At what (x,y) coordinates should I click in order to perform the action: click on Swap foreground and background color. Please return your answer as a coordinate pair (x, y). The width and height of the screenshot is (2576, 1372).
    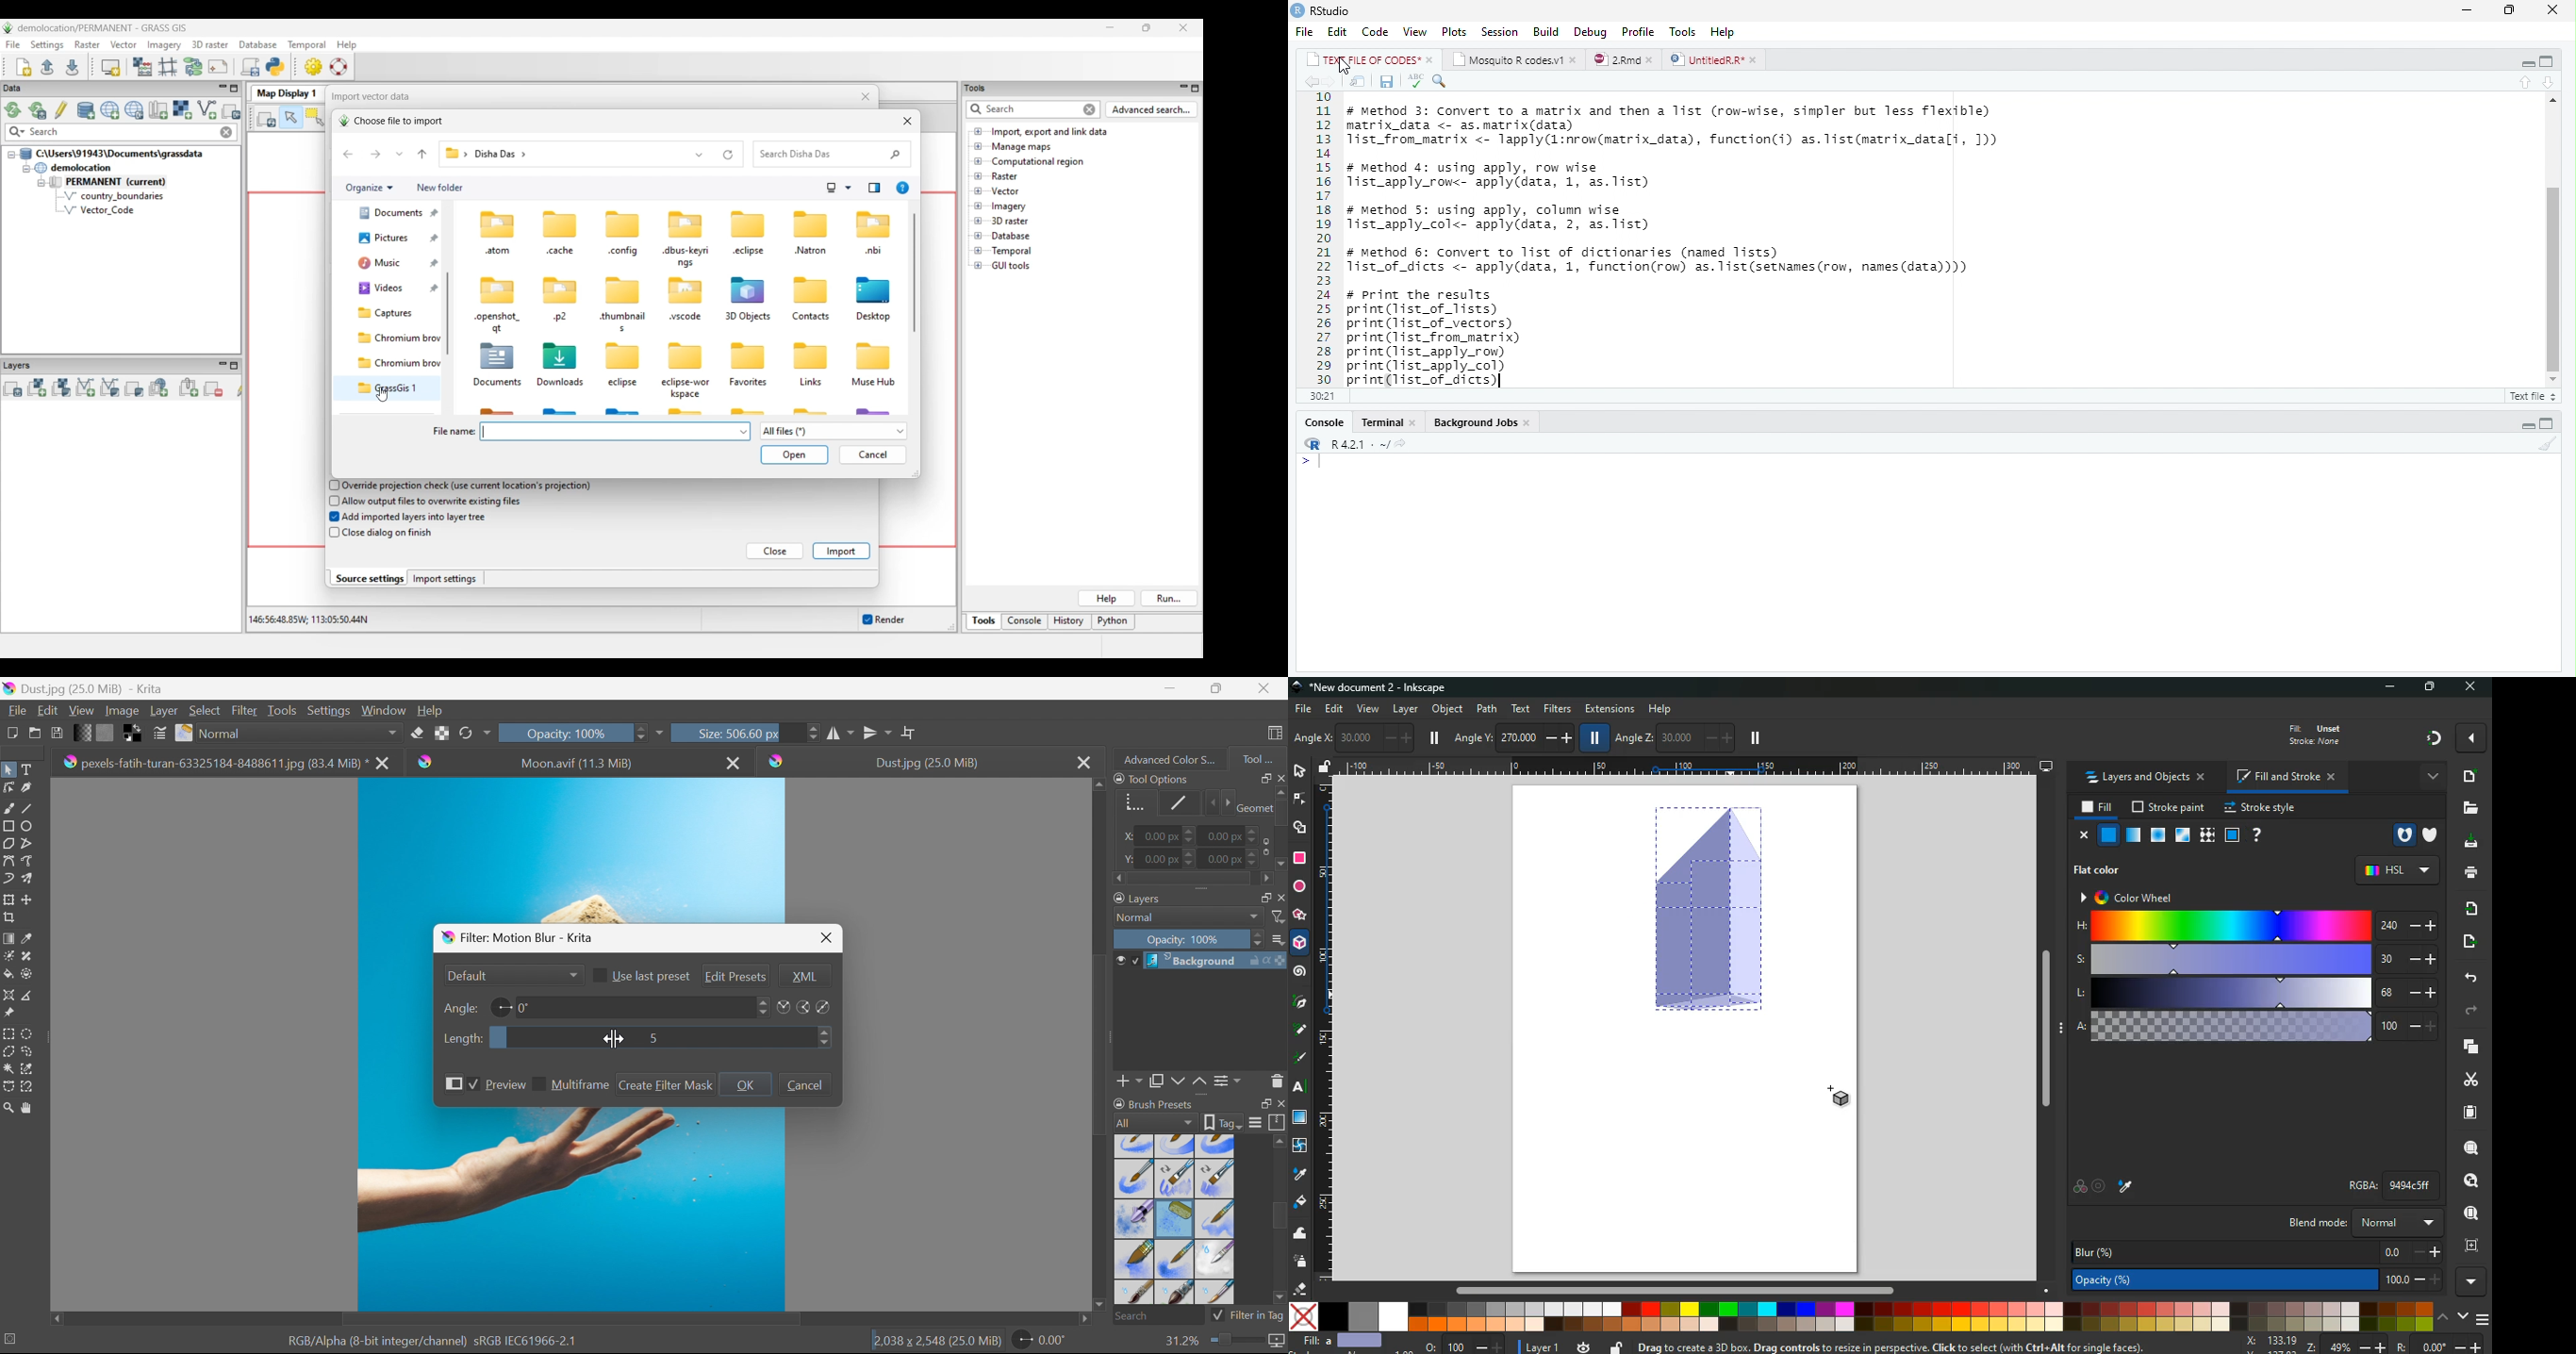
    Looking at the image, I should click on (135, 733).